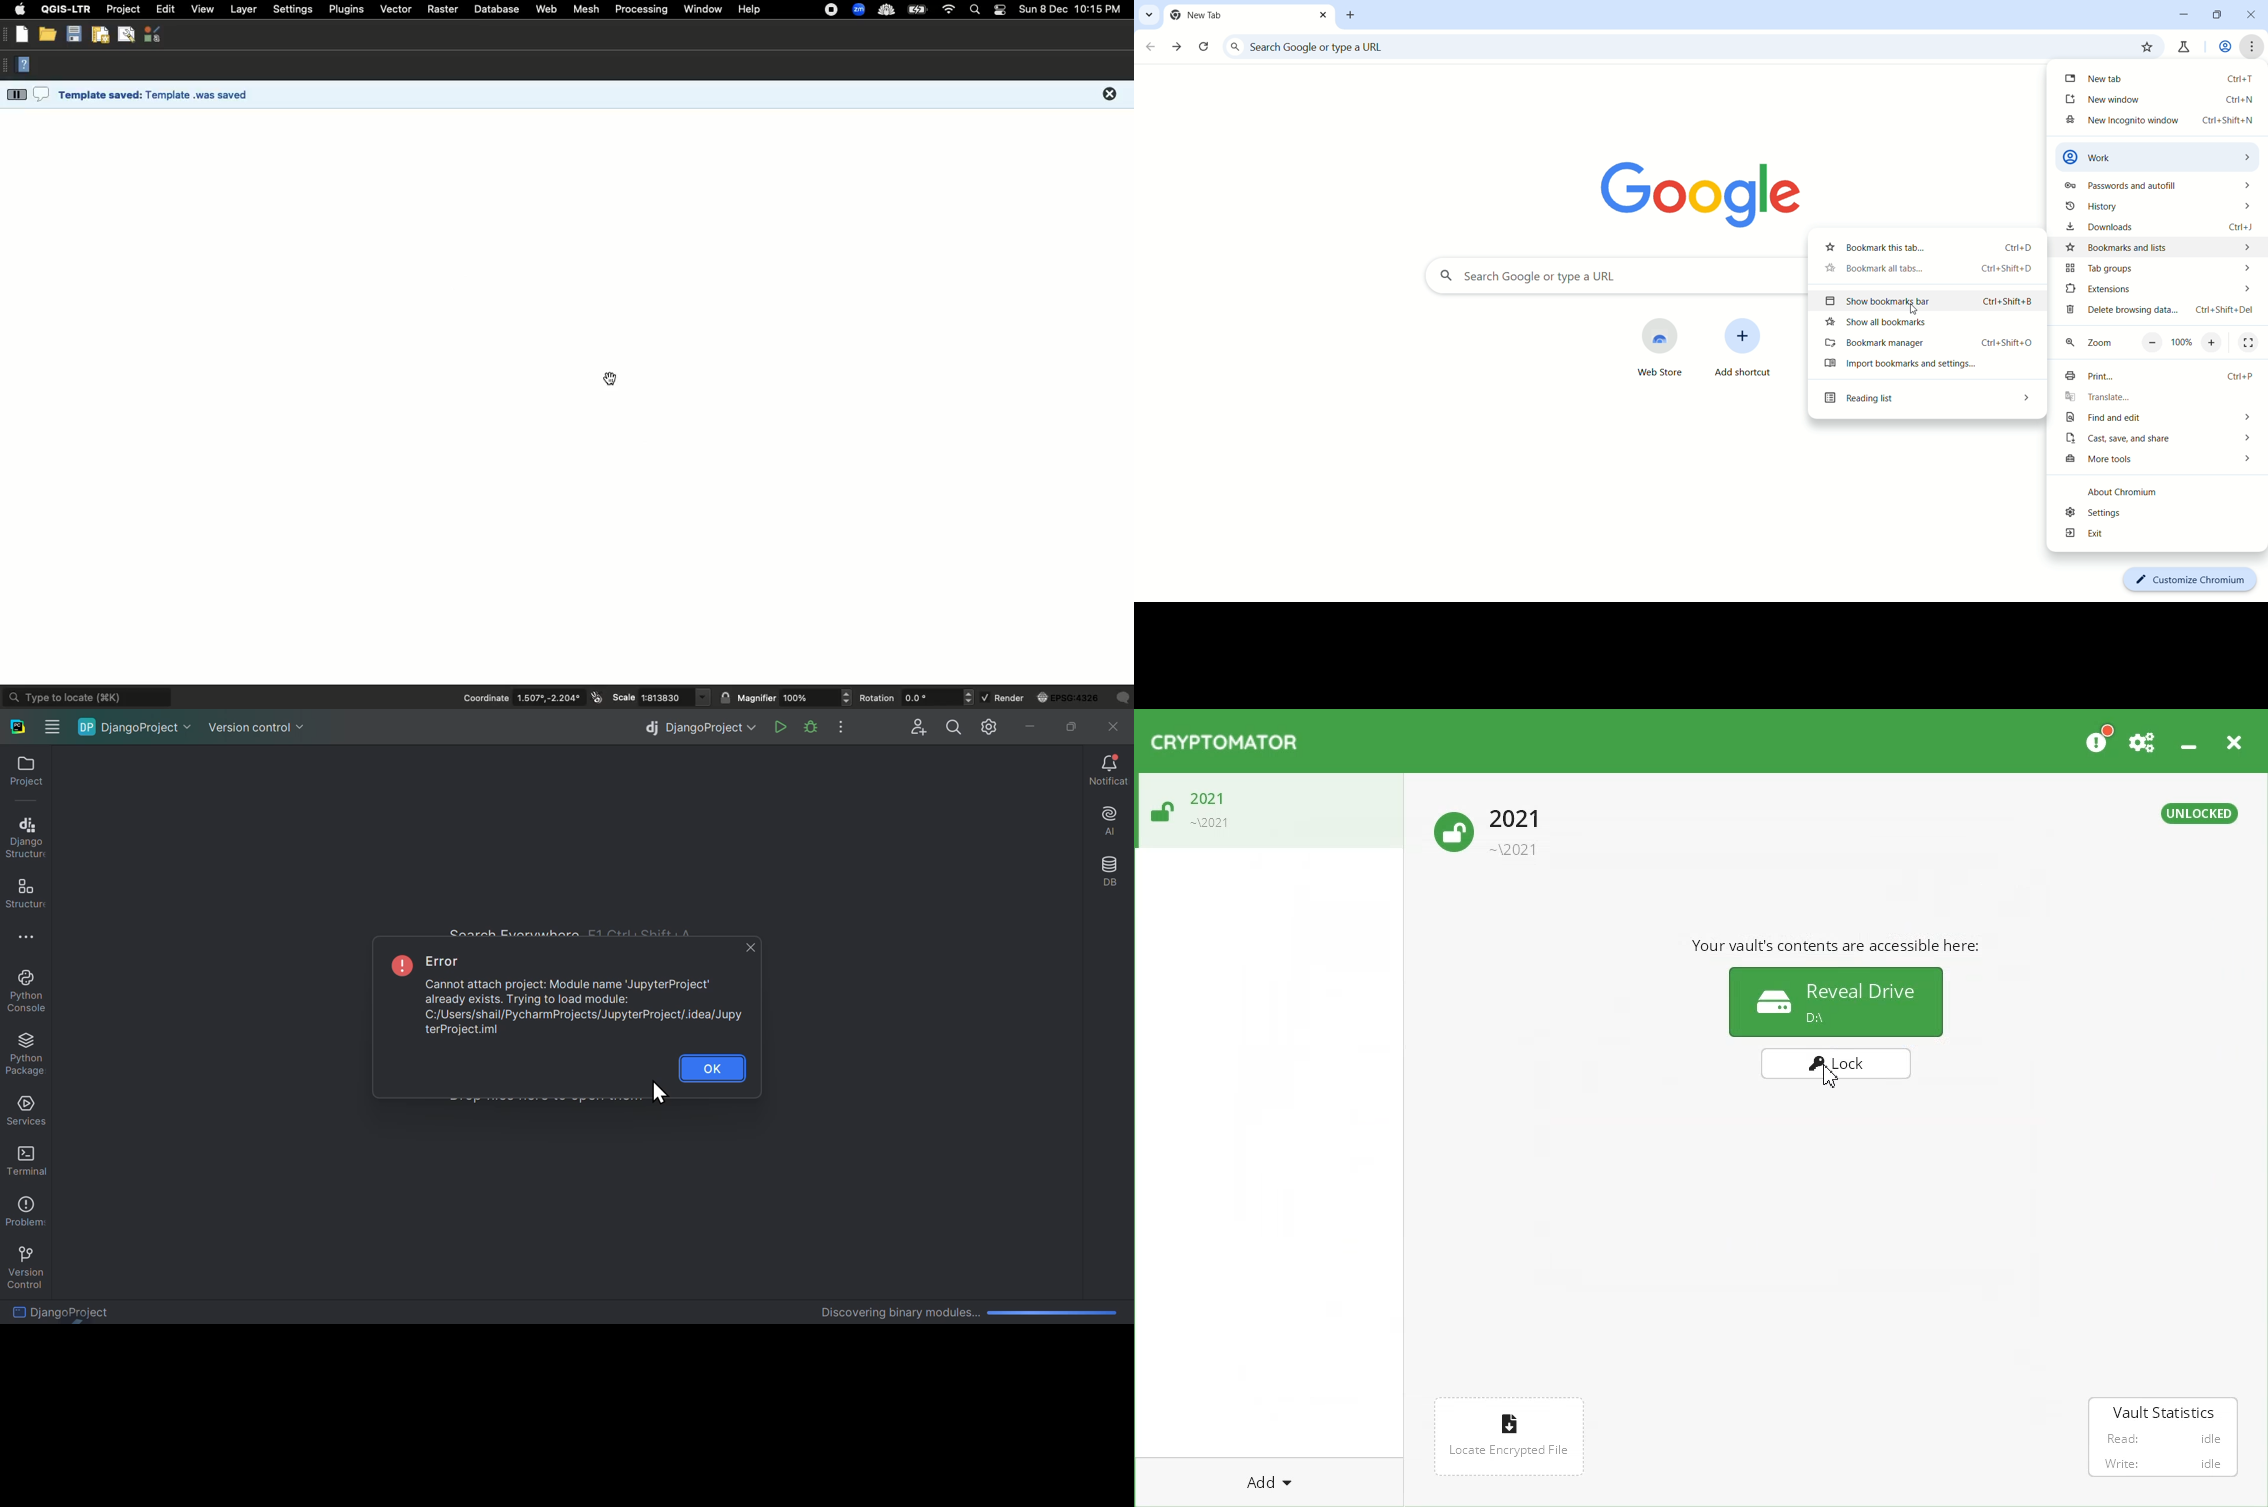 Image resolution: width=2268 pixels, height=1512 pixels. I want to click on downloads, so click(2163, 227).